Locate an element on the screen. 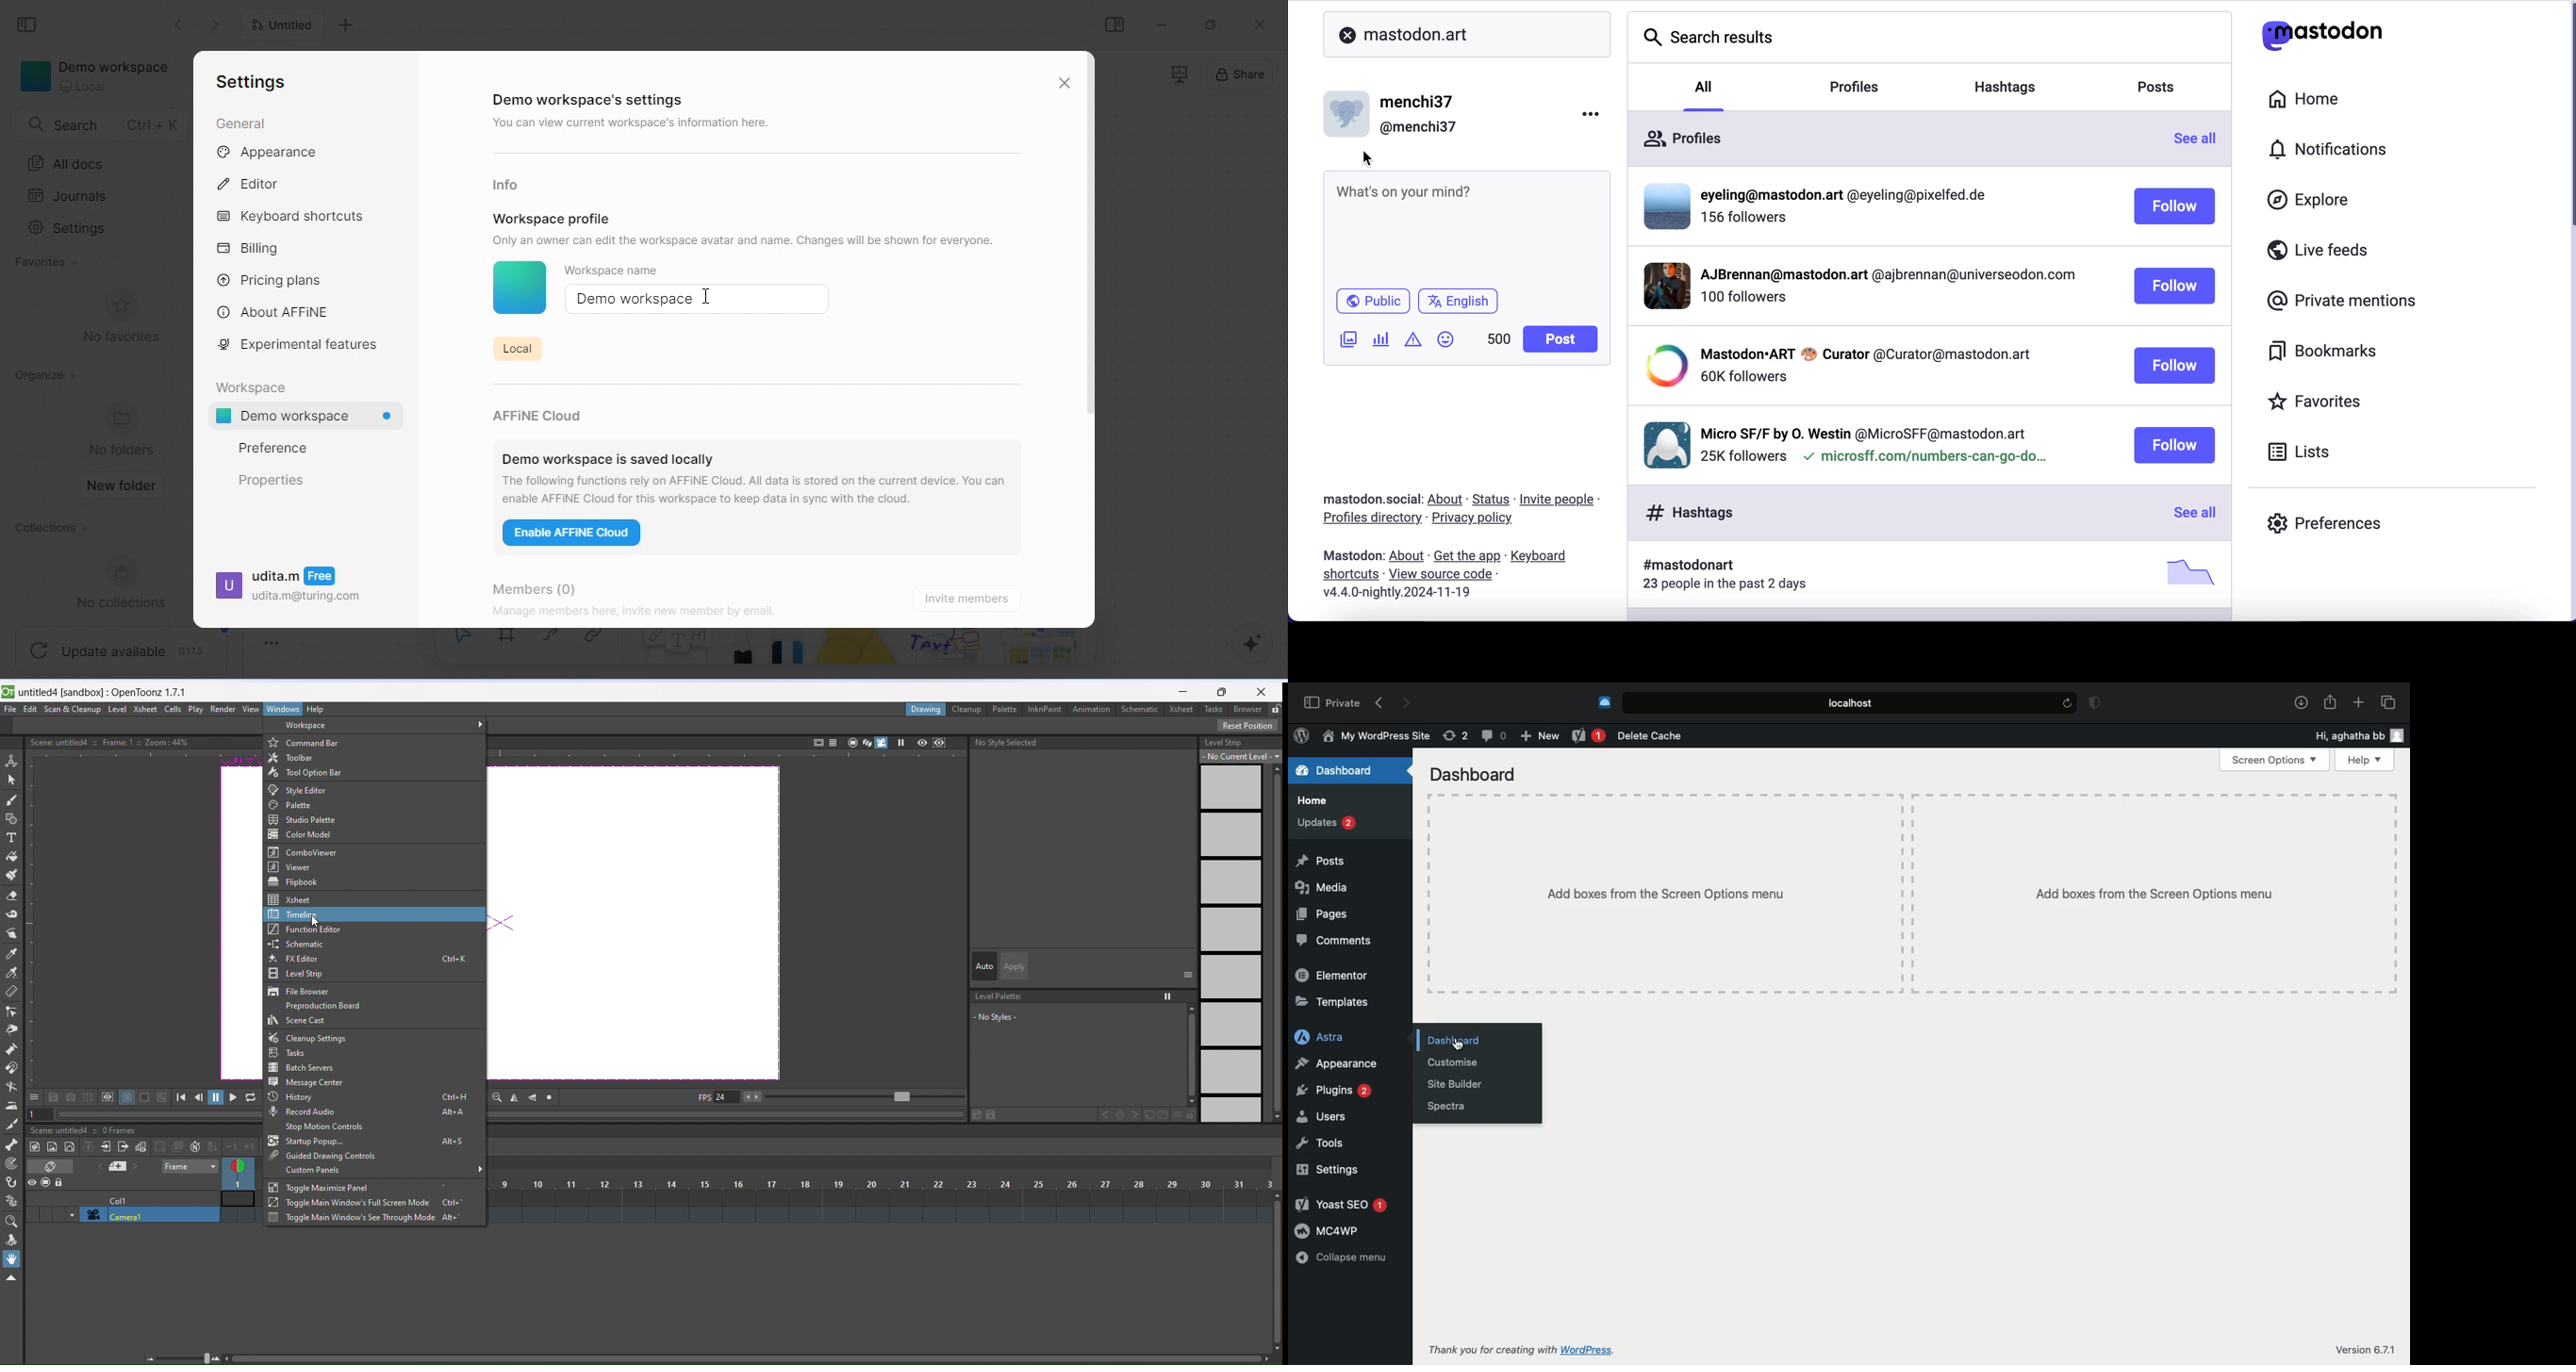  skeleton tool is located at coordinates (12, 1144).